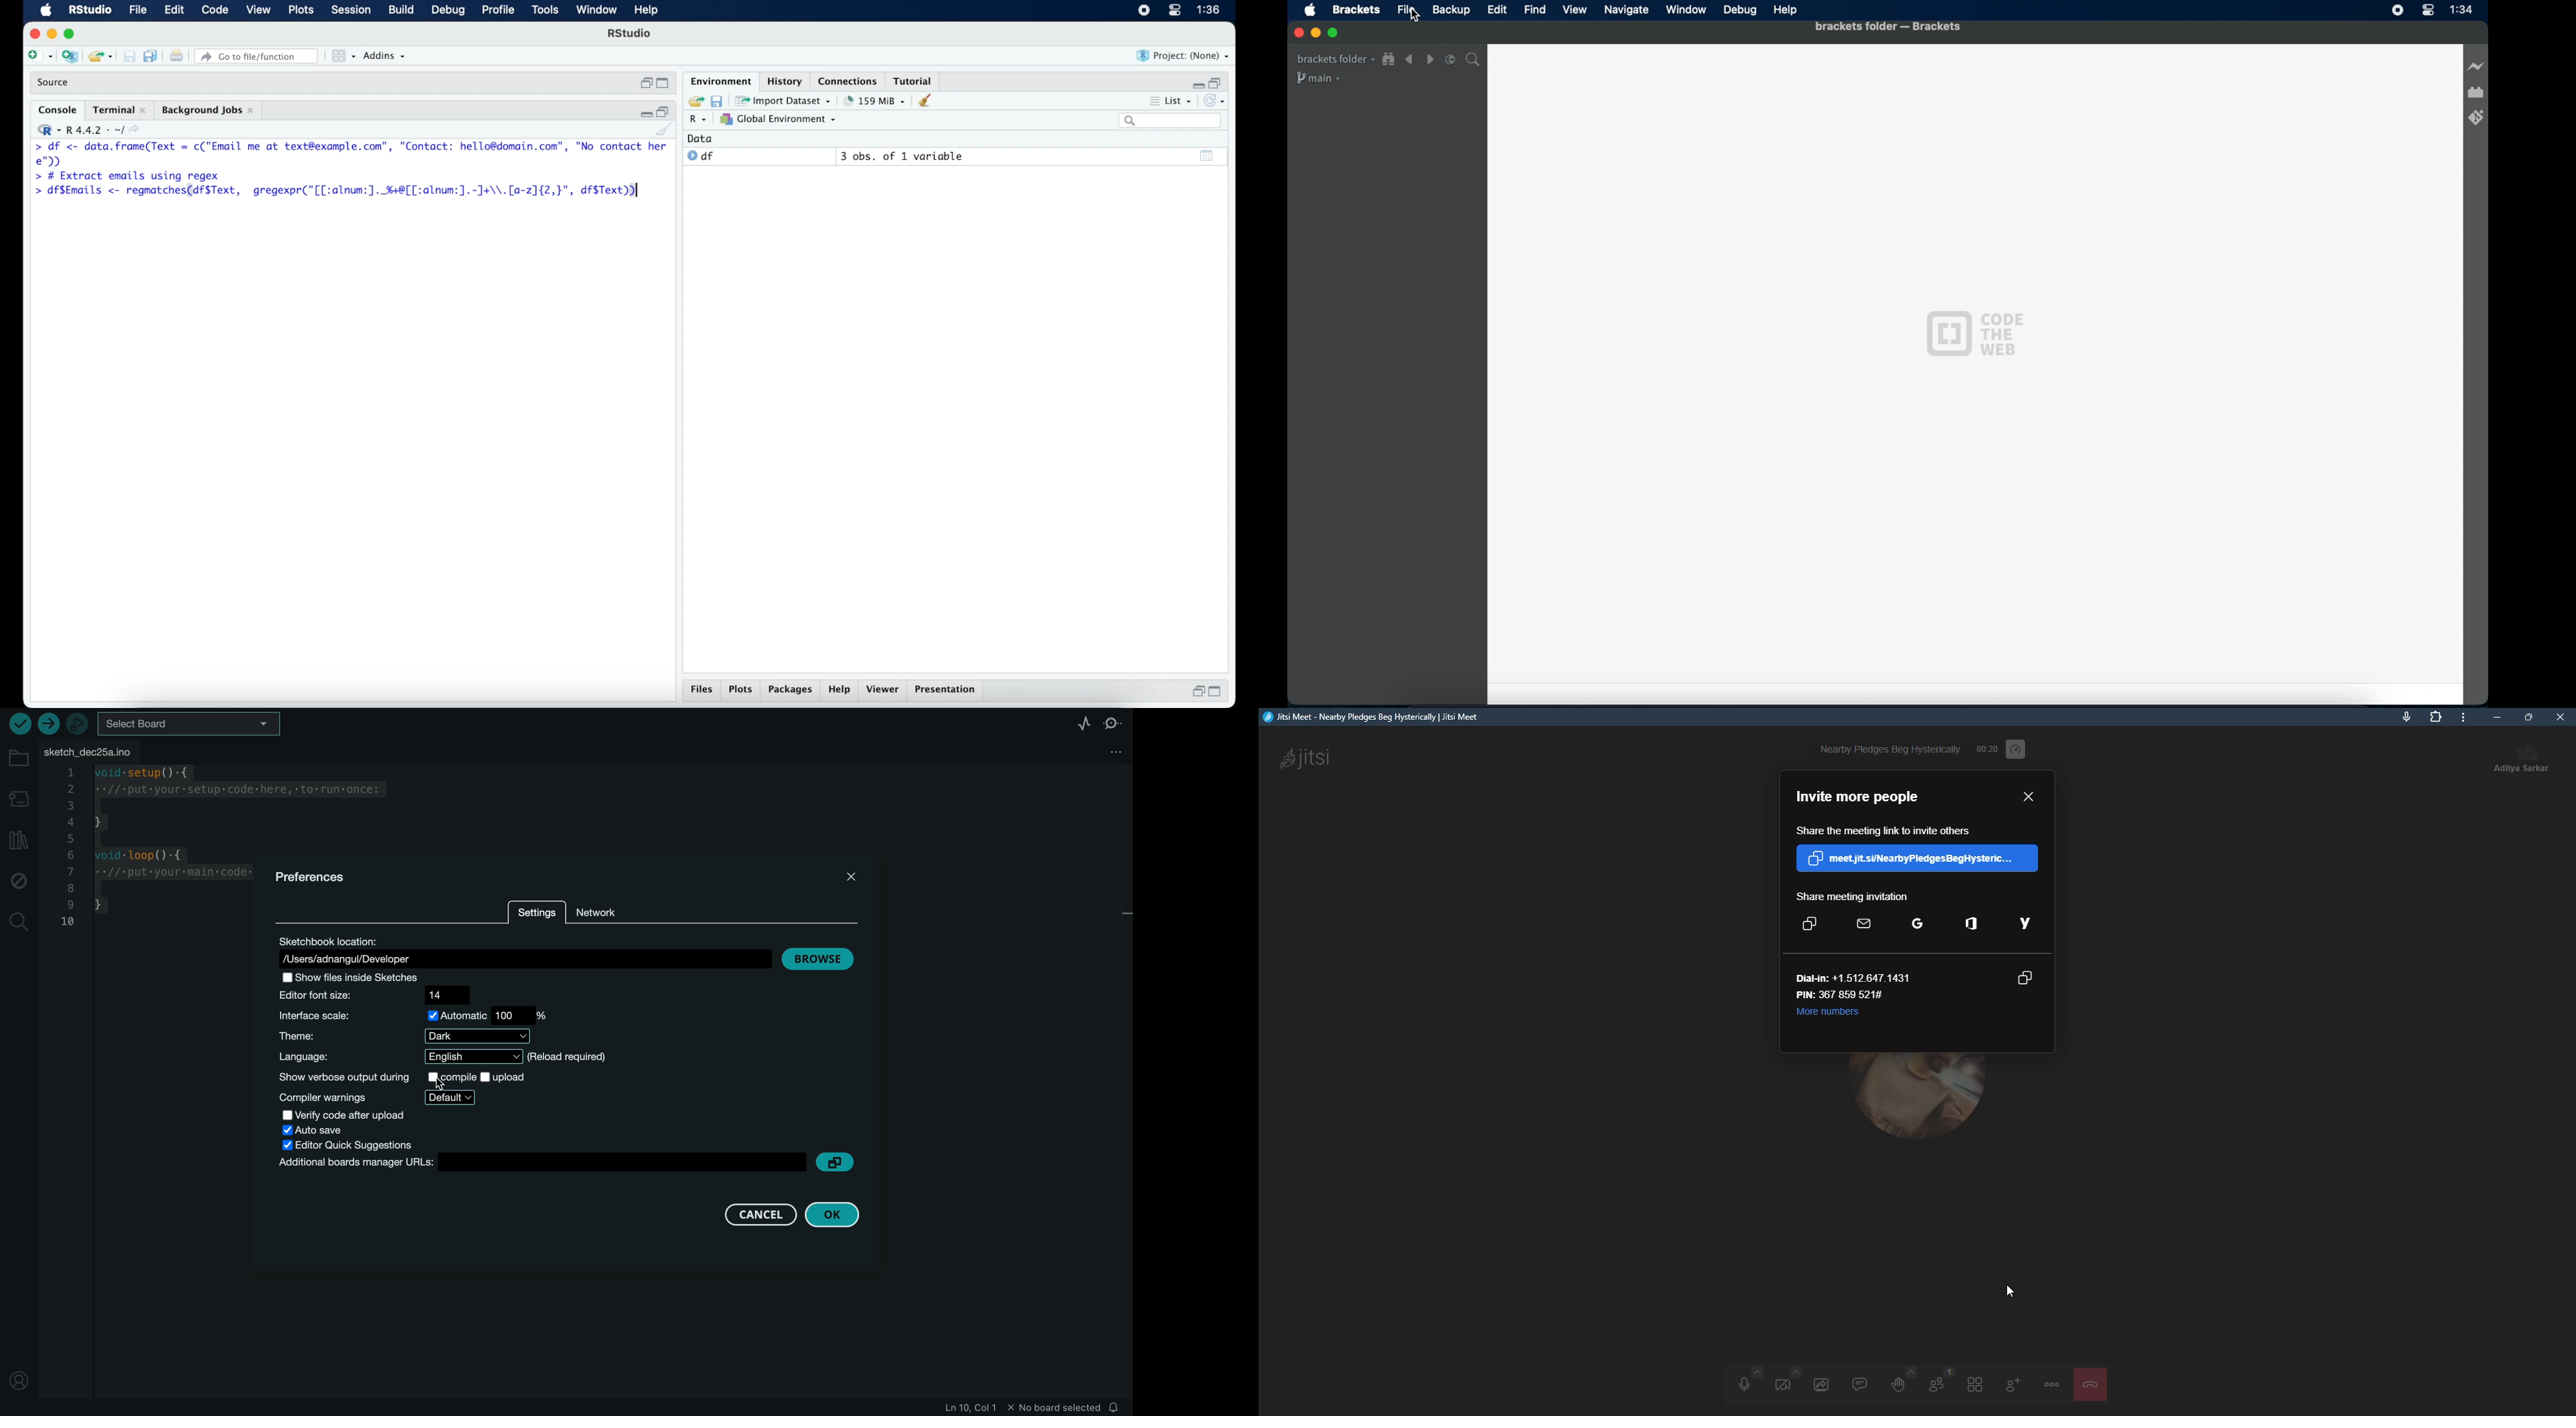 The width and height of the screenshot is (2576, 1428). What do you see at coordinates (256, 56) in the screenshot?
I see `Go to file/function` at bounding box center [256, 56].